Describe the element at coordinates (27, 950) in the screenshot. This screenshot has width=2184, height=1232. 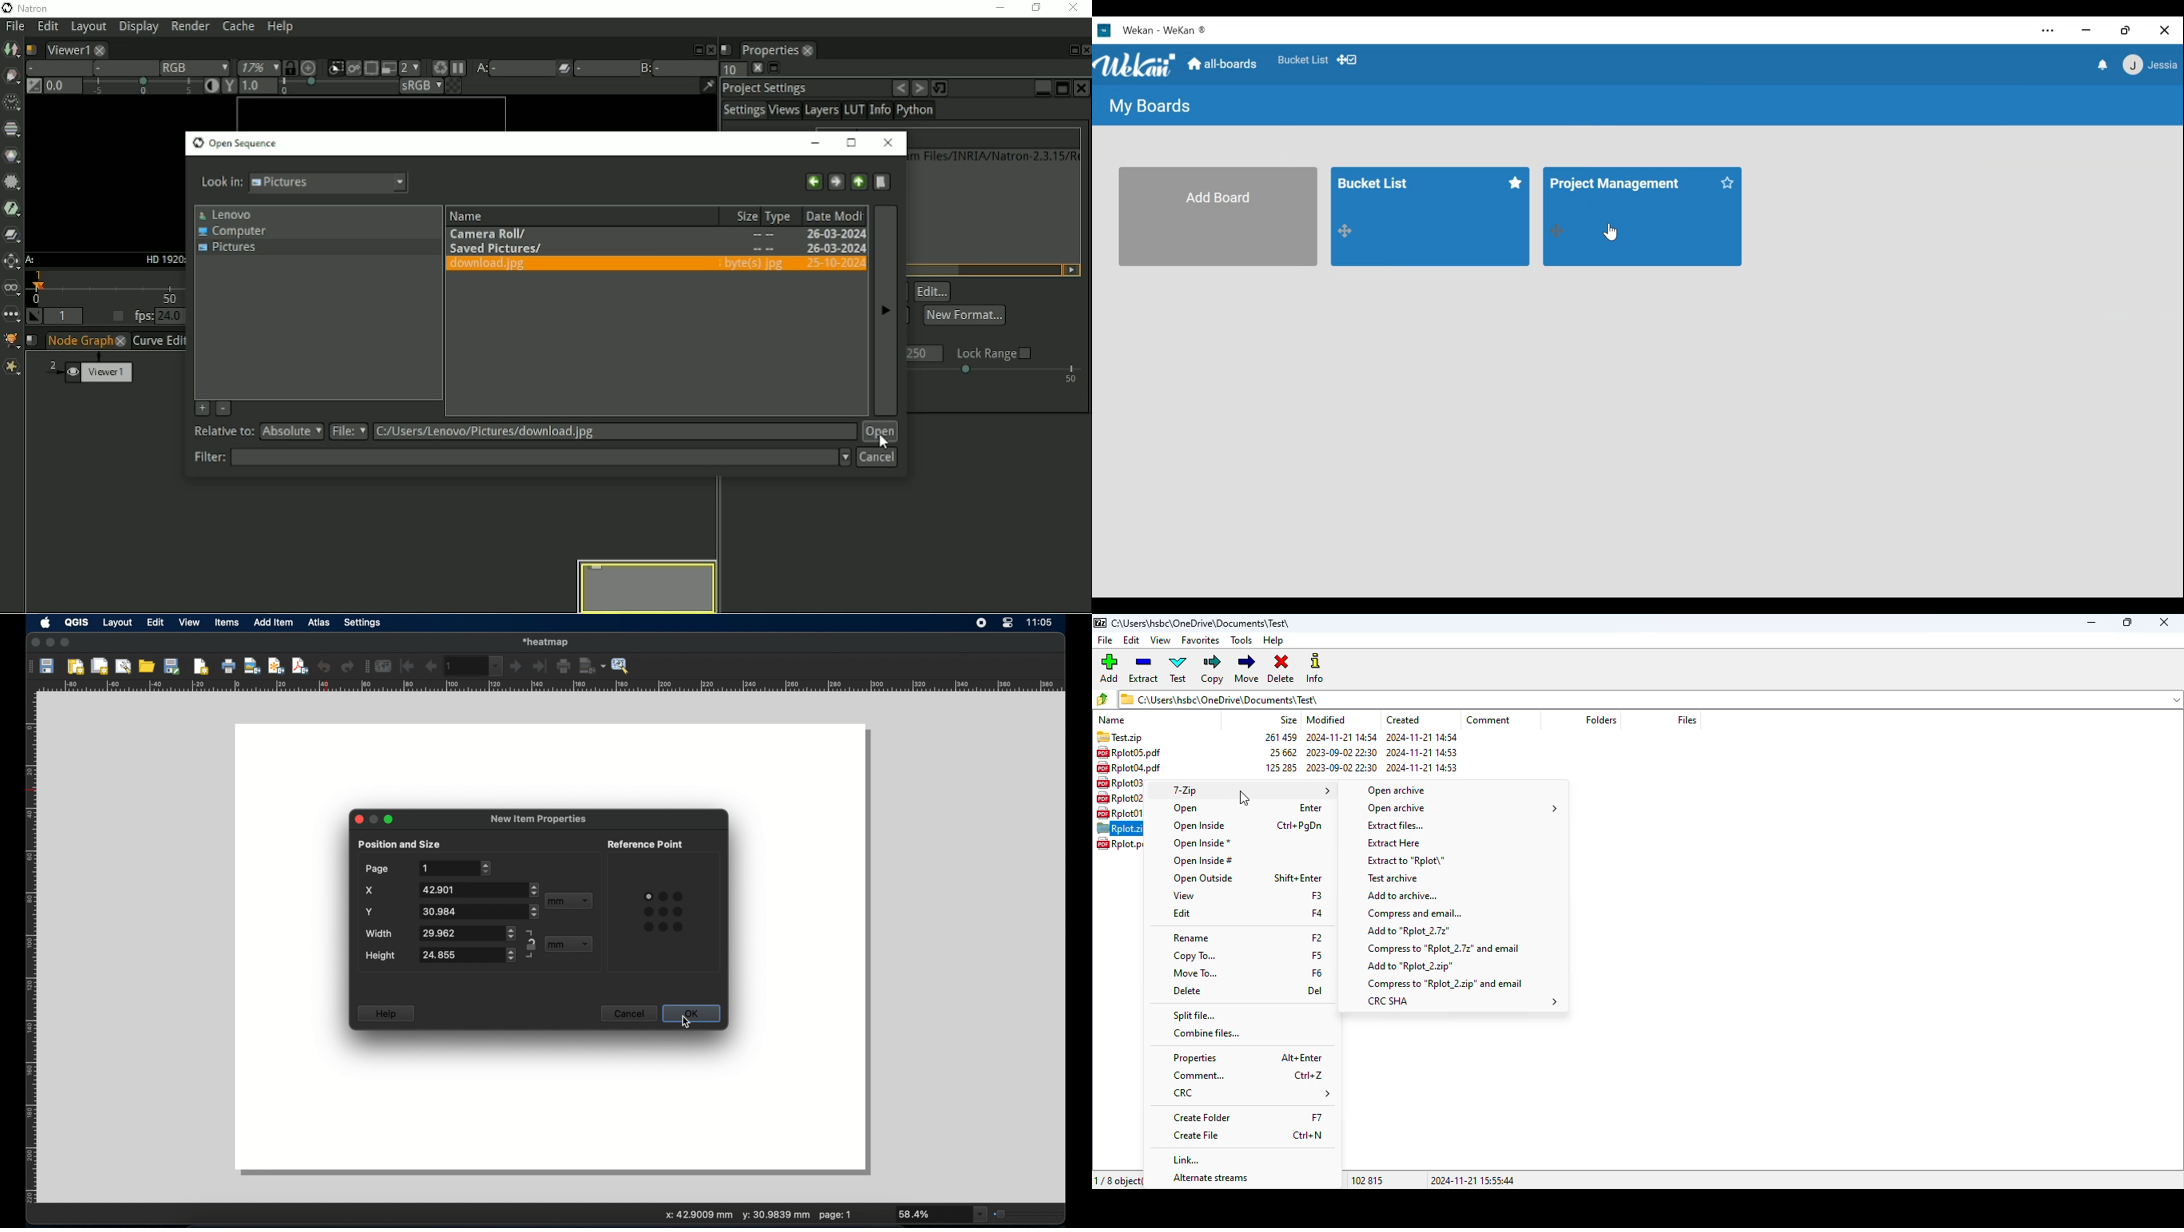
I see `margin` at that location.